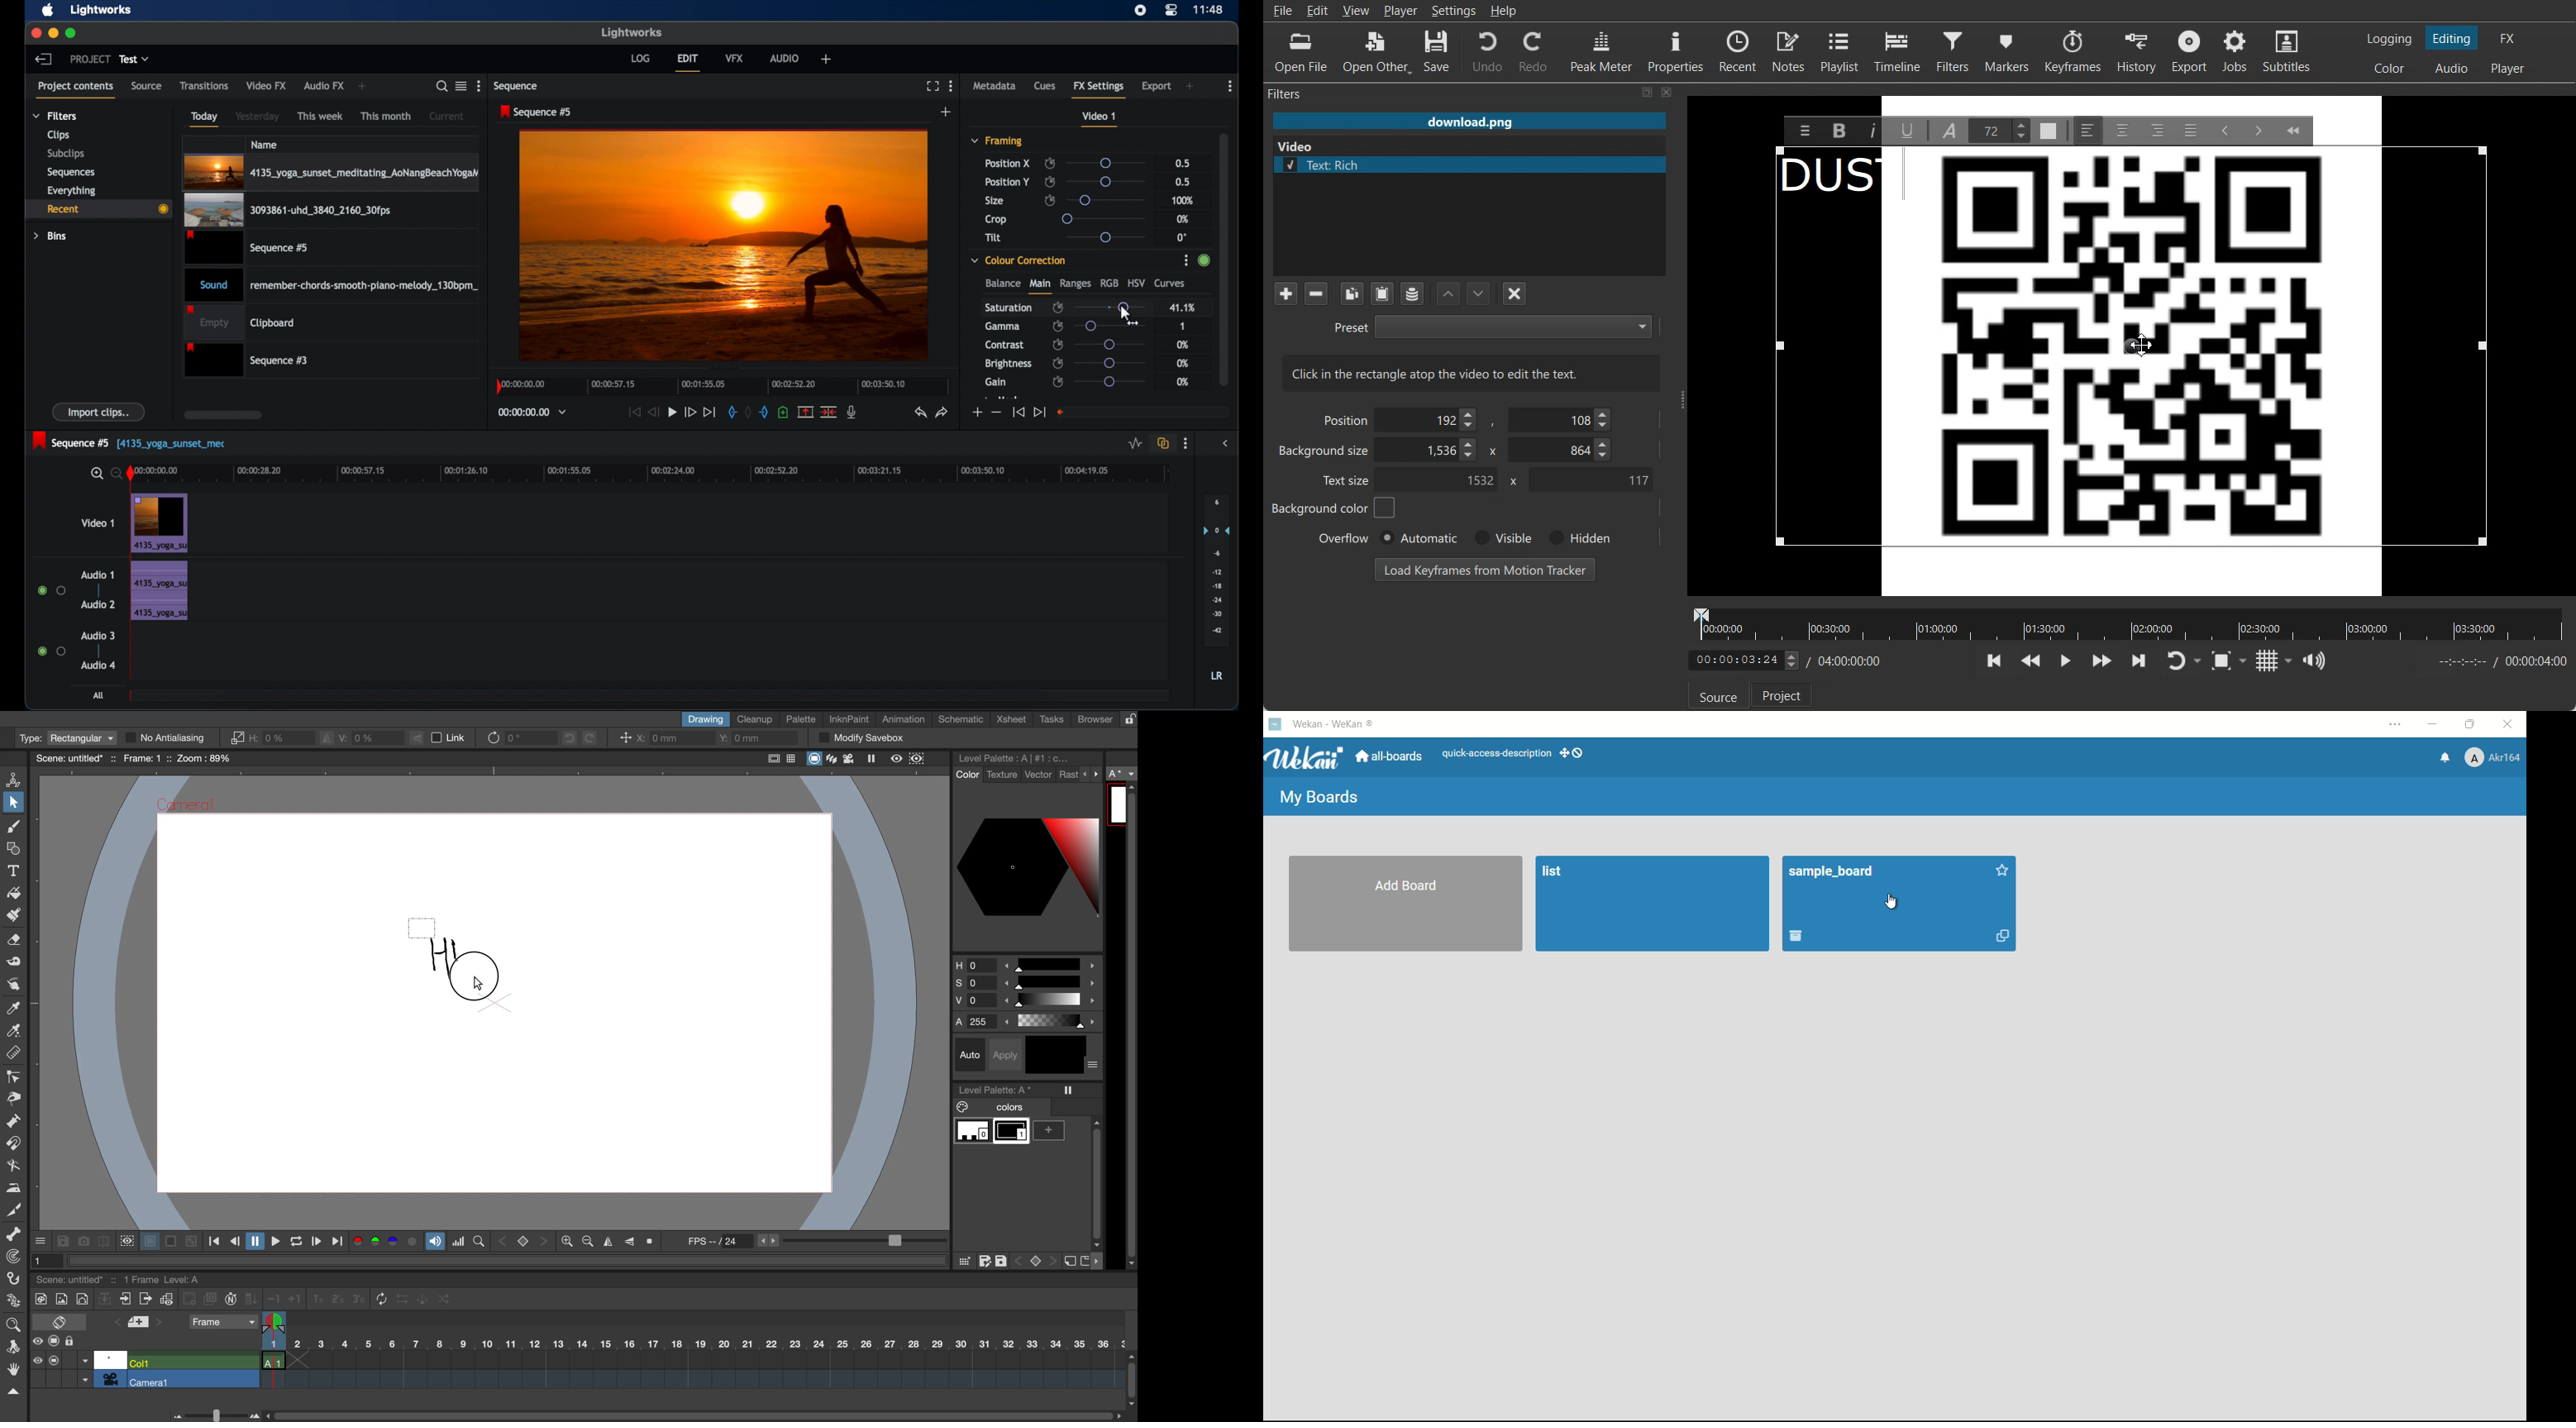 The width and height of the screenshot is (2576, 1428). Describe the element at coordinates (690, 412) in the screenshot. I see `fast forward` at that location.